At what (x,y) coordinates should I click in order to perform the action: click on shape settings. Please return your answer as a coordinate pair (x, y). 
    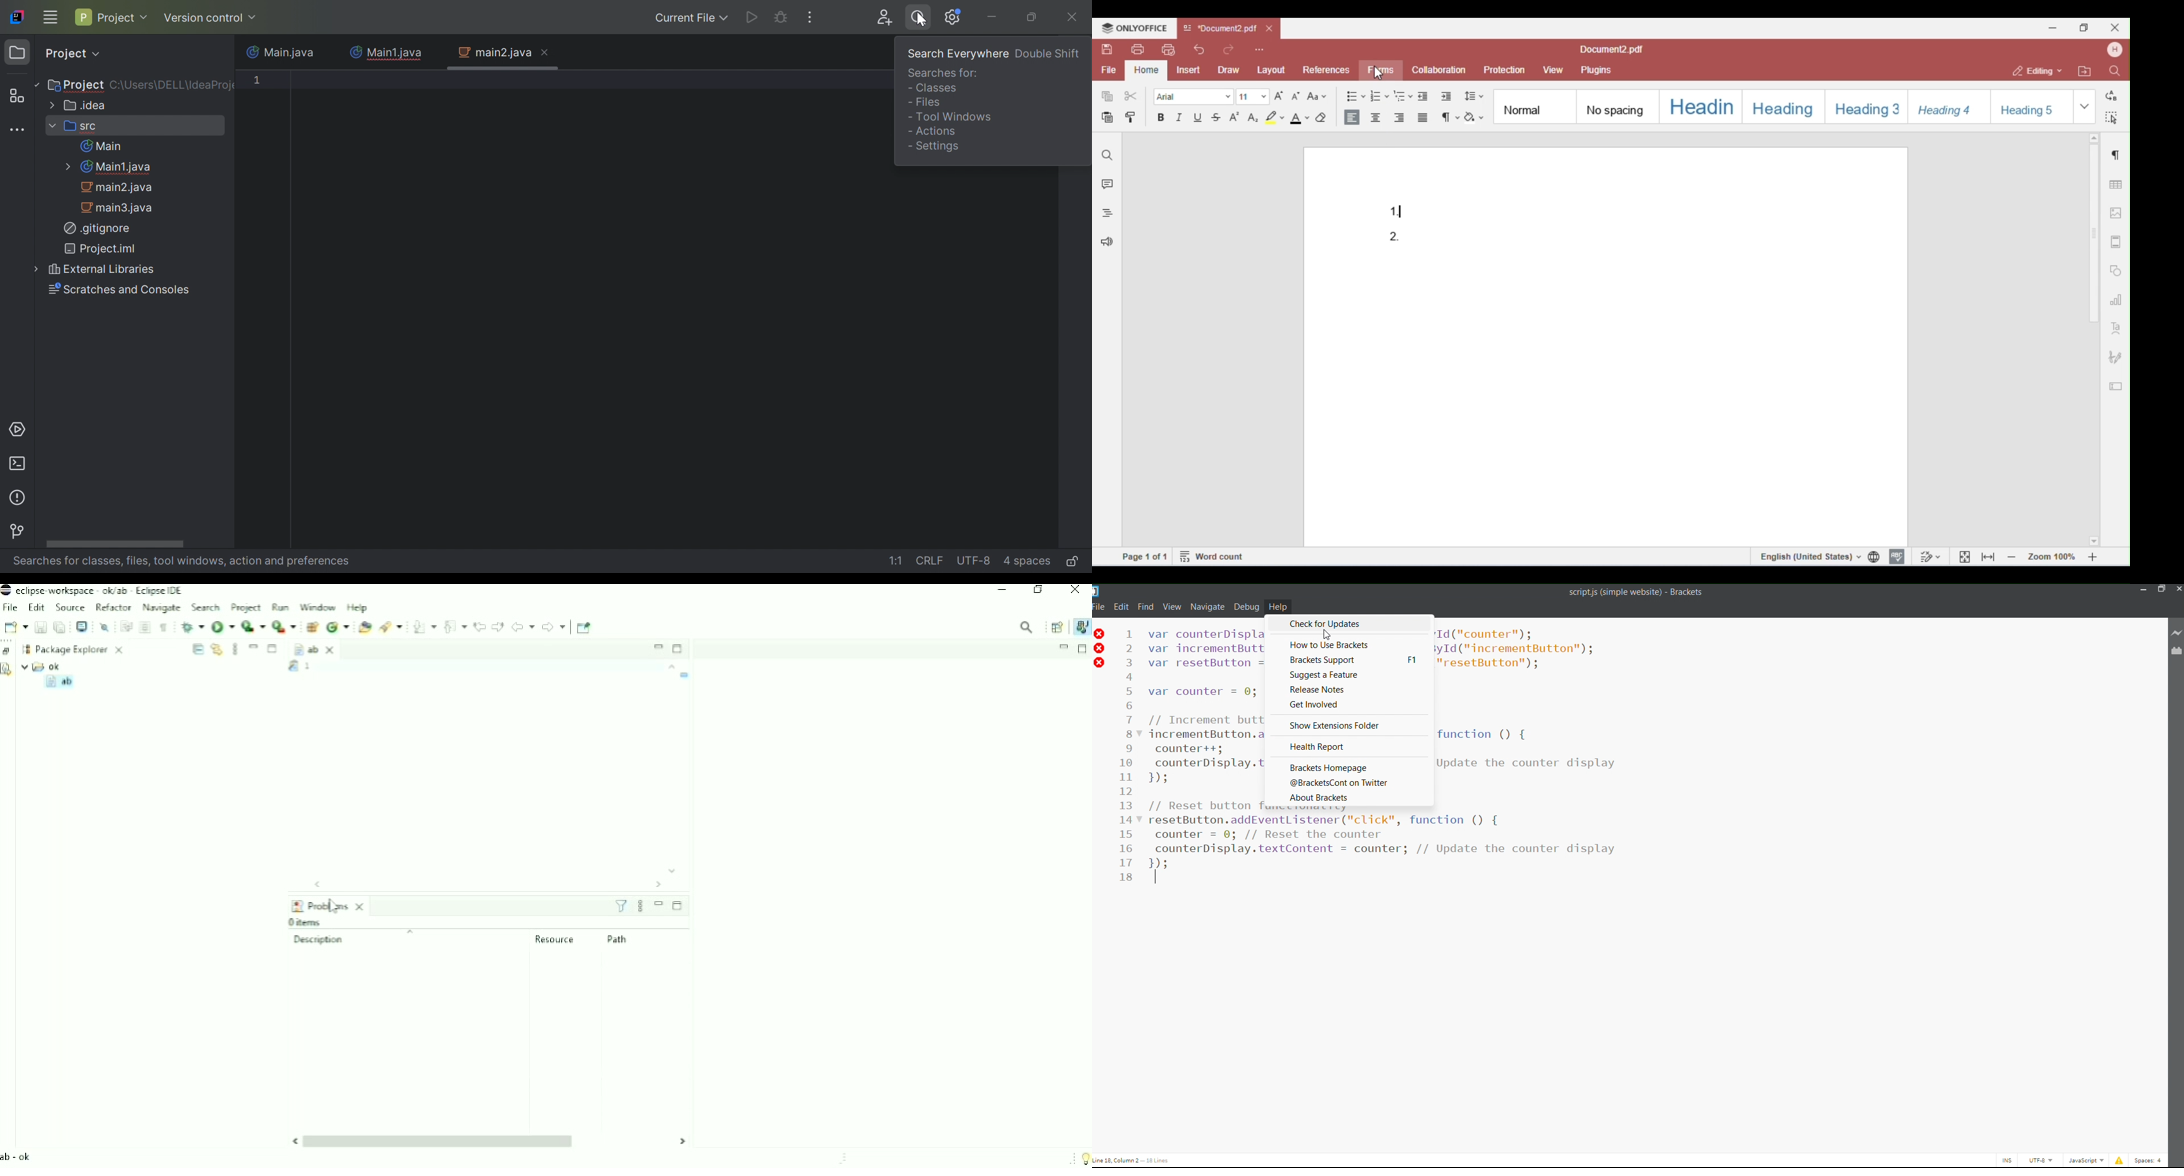
    Looking at the image, I should click on (2116, 268).